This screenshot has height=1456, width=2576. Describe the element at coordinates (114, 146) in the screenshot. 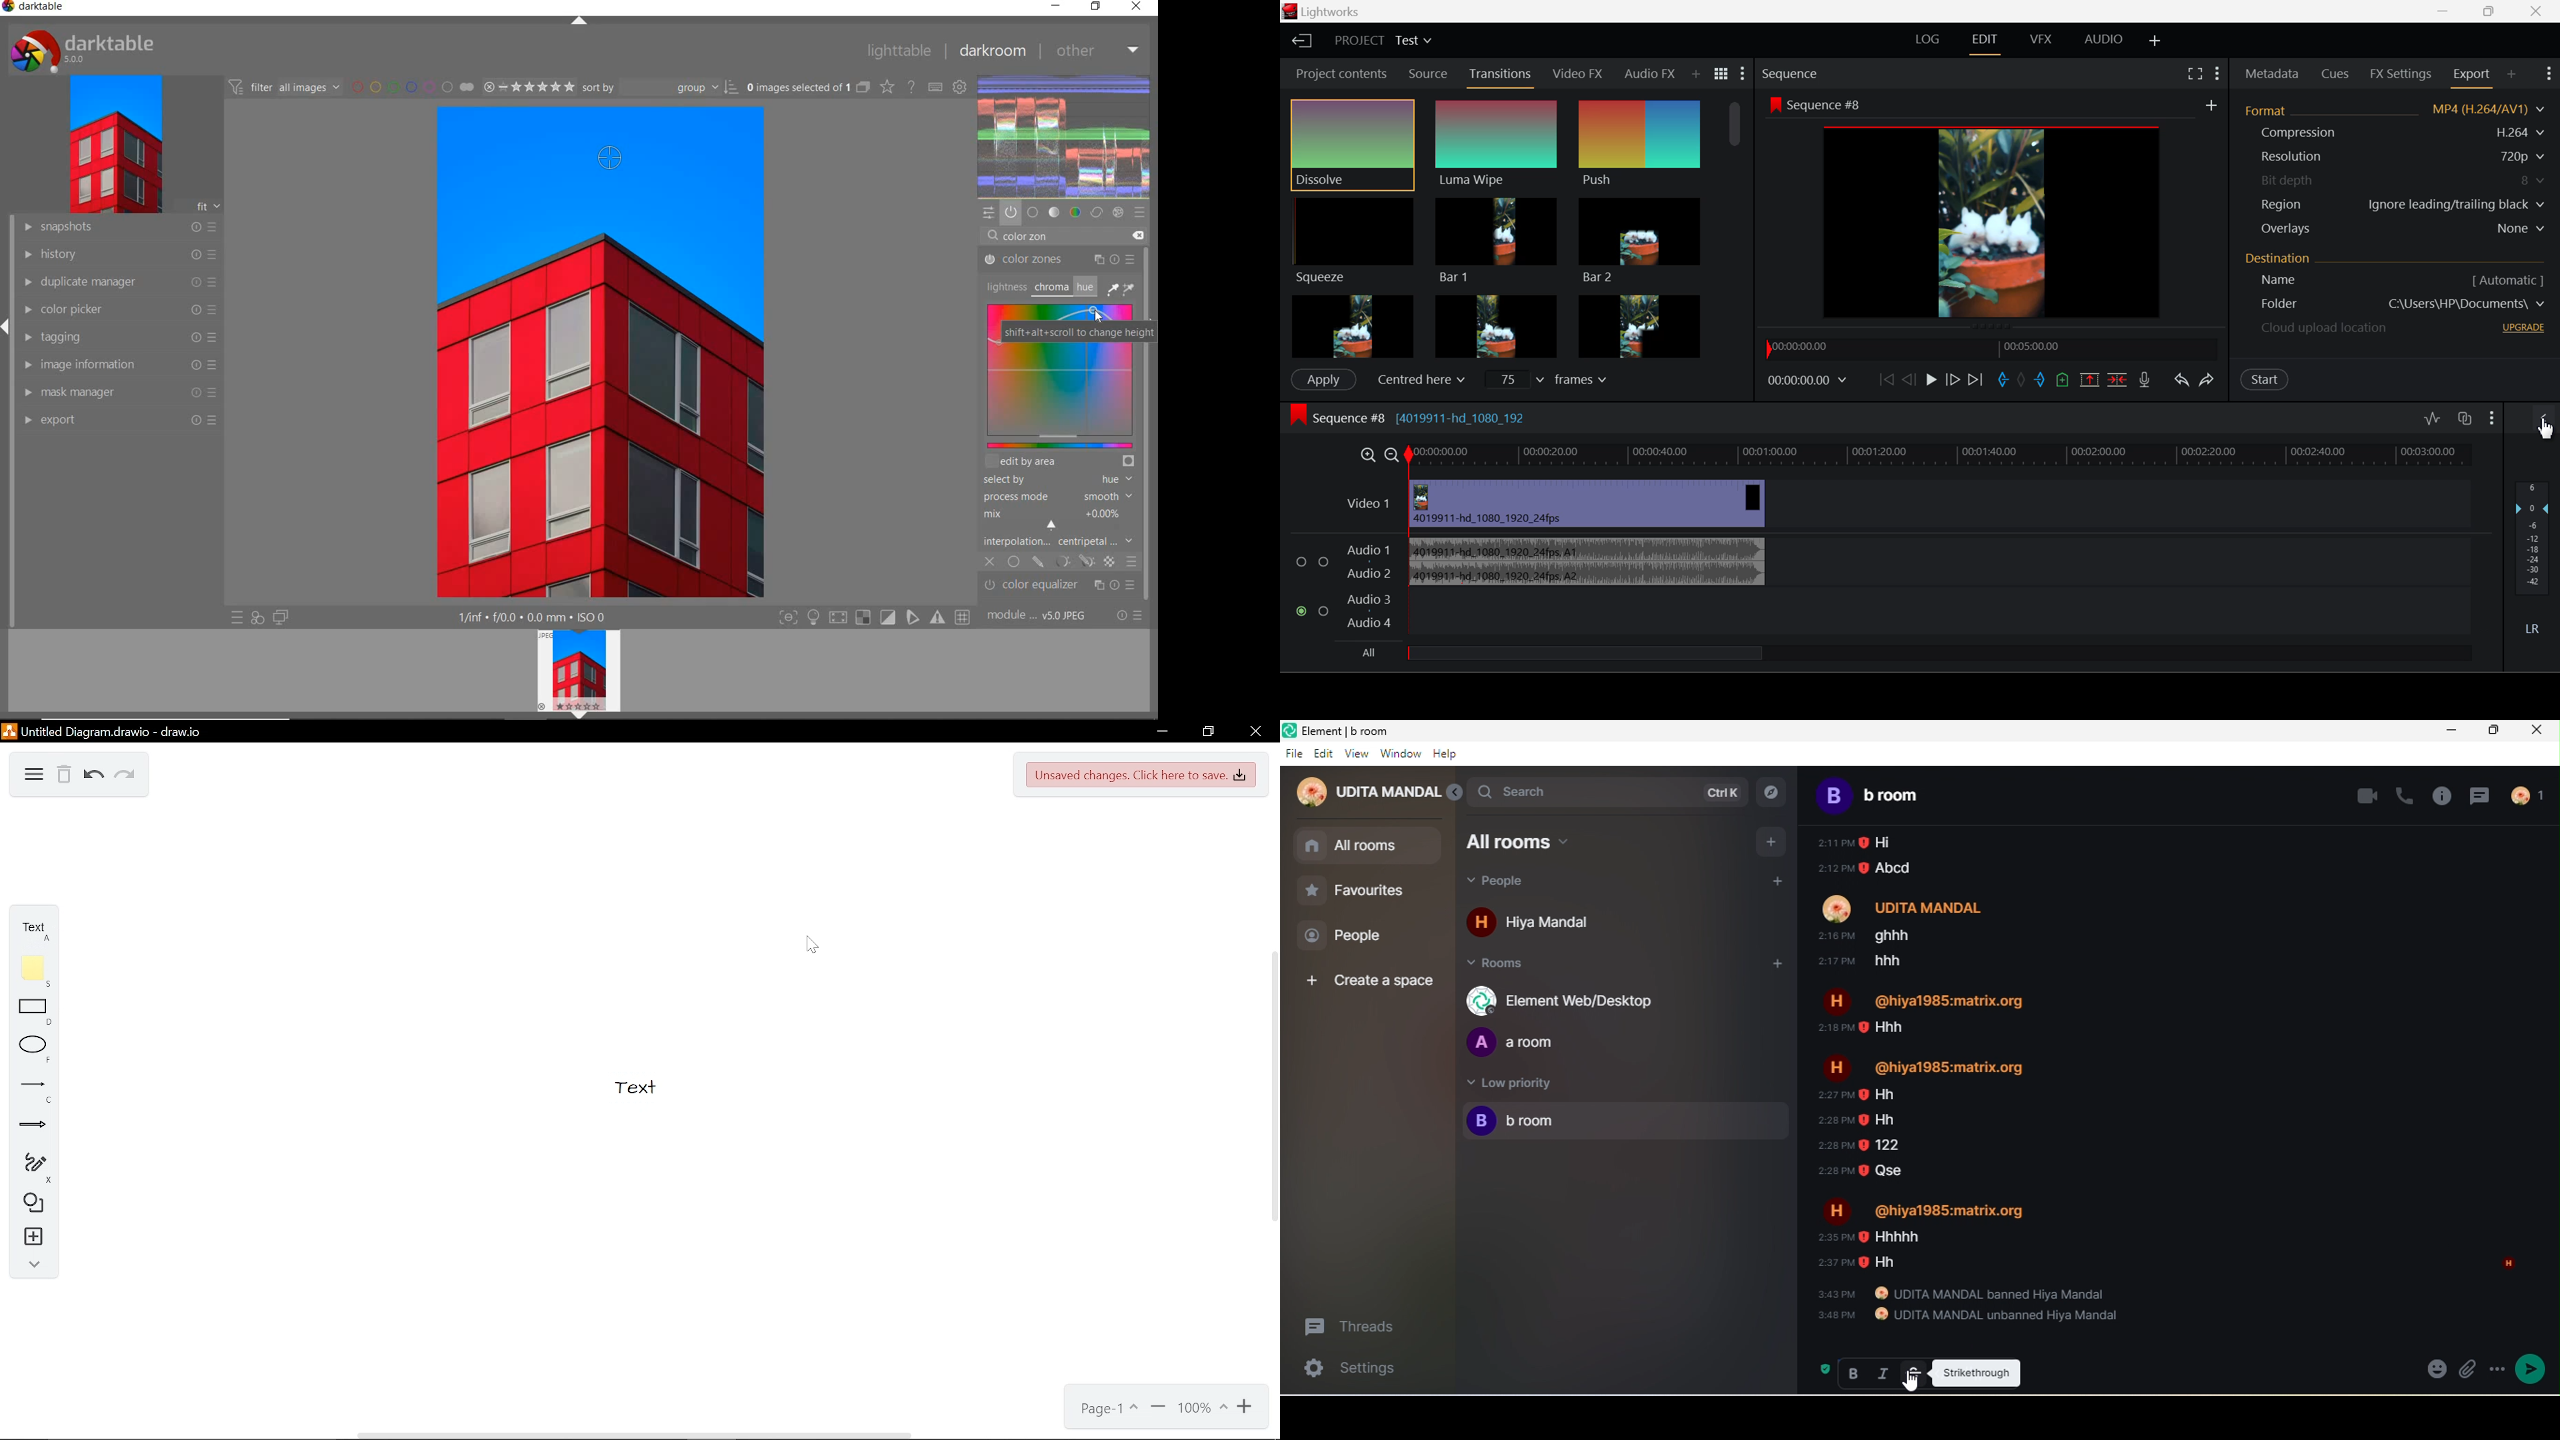

I see `image` at that location.